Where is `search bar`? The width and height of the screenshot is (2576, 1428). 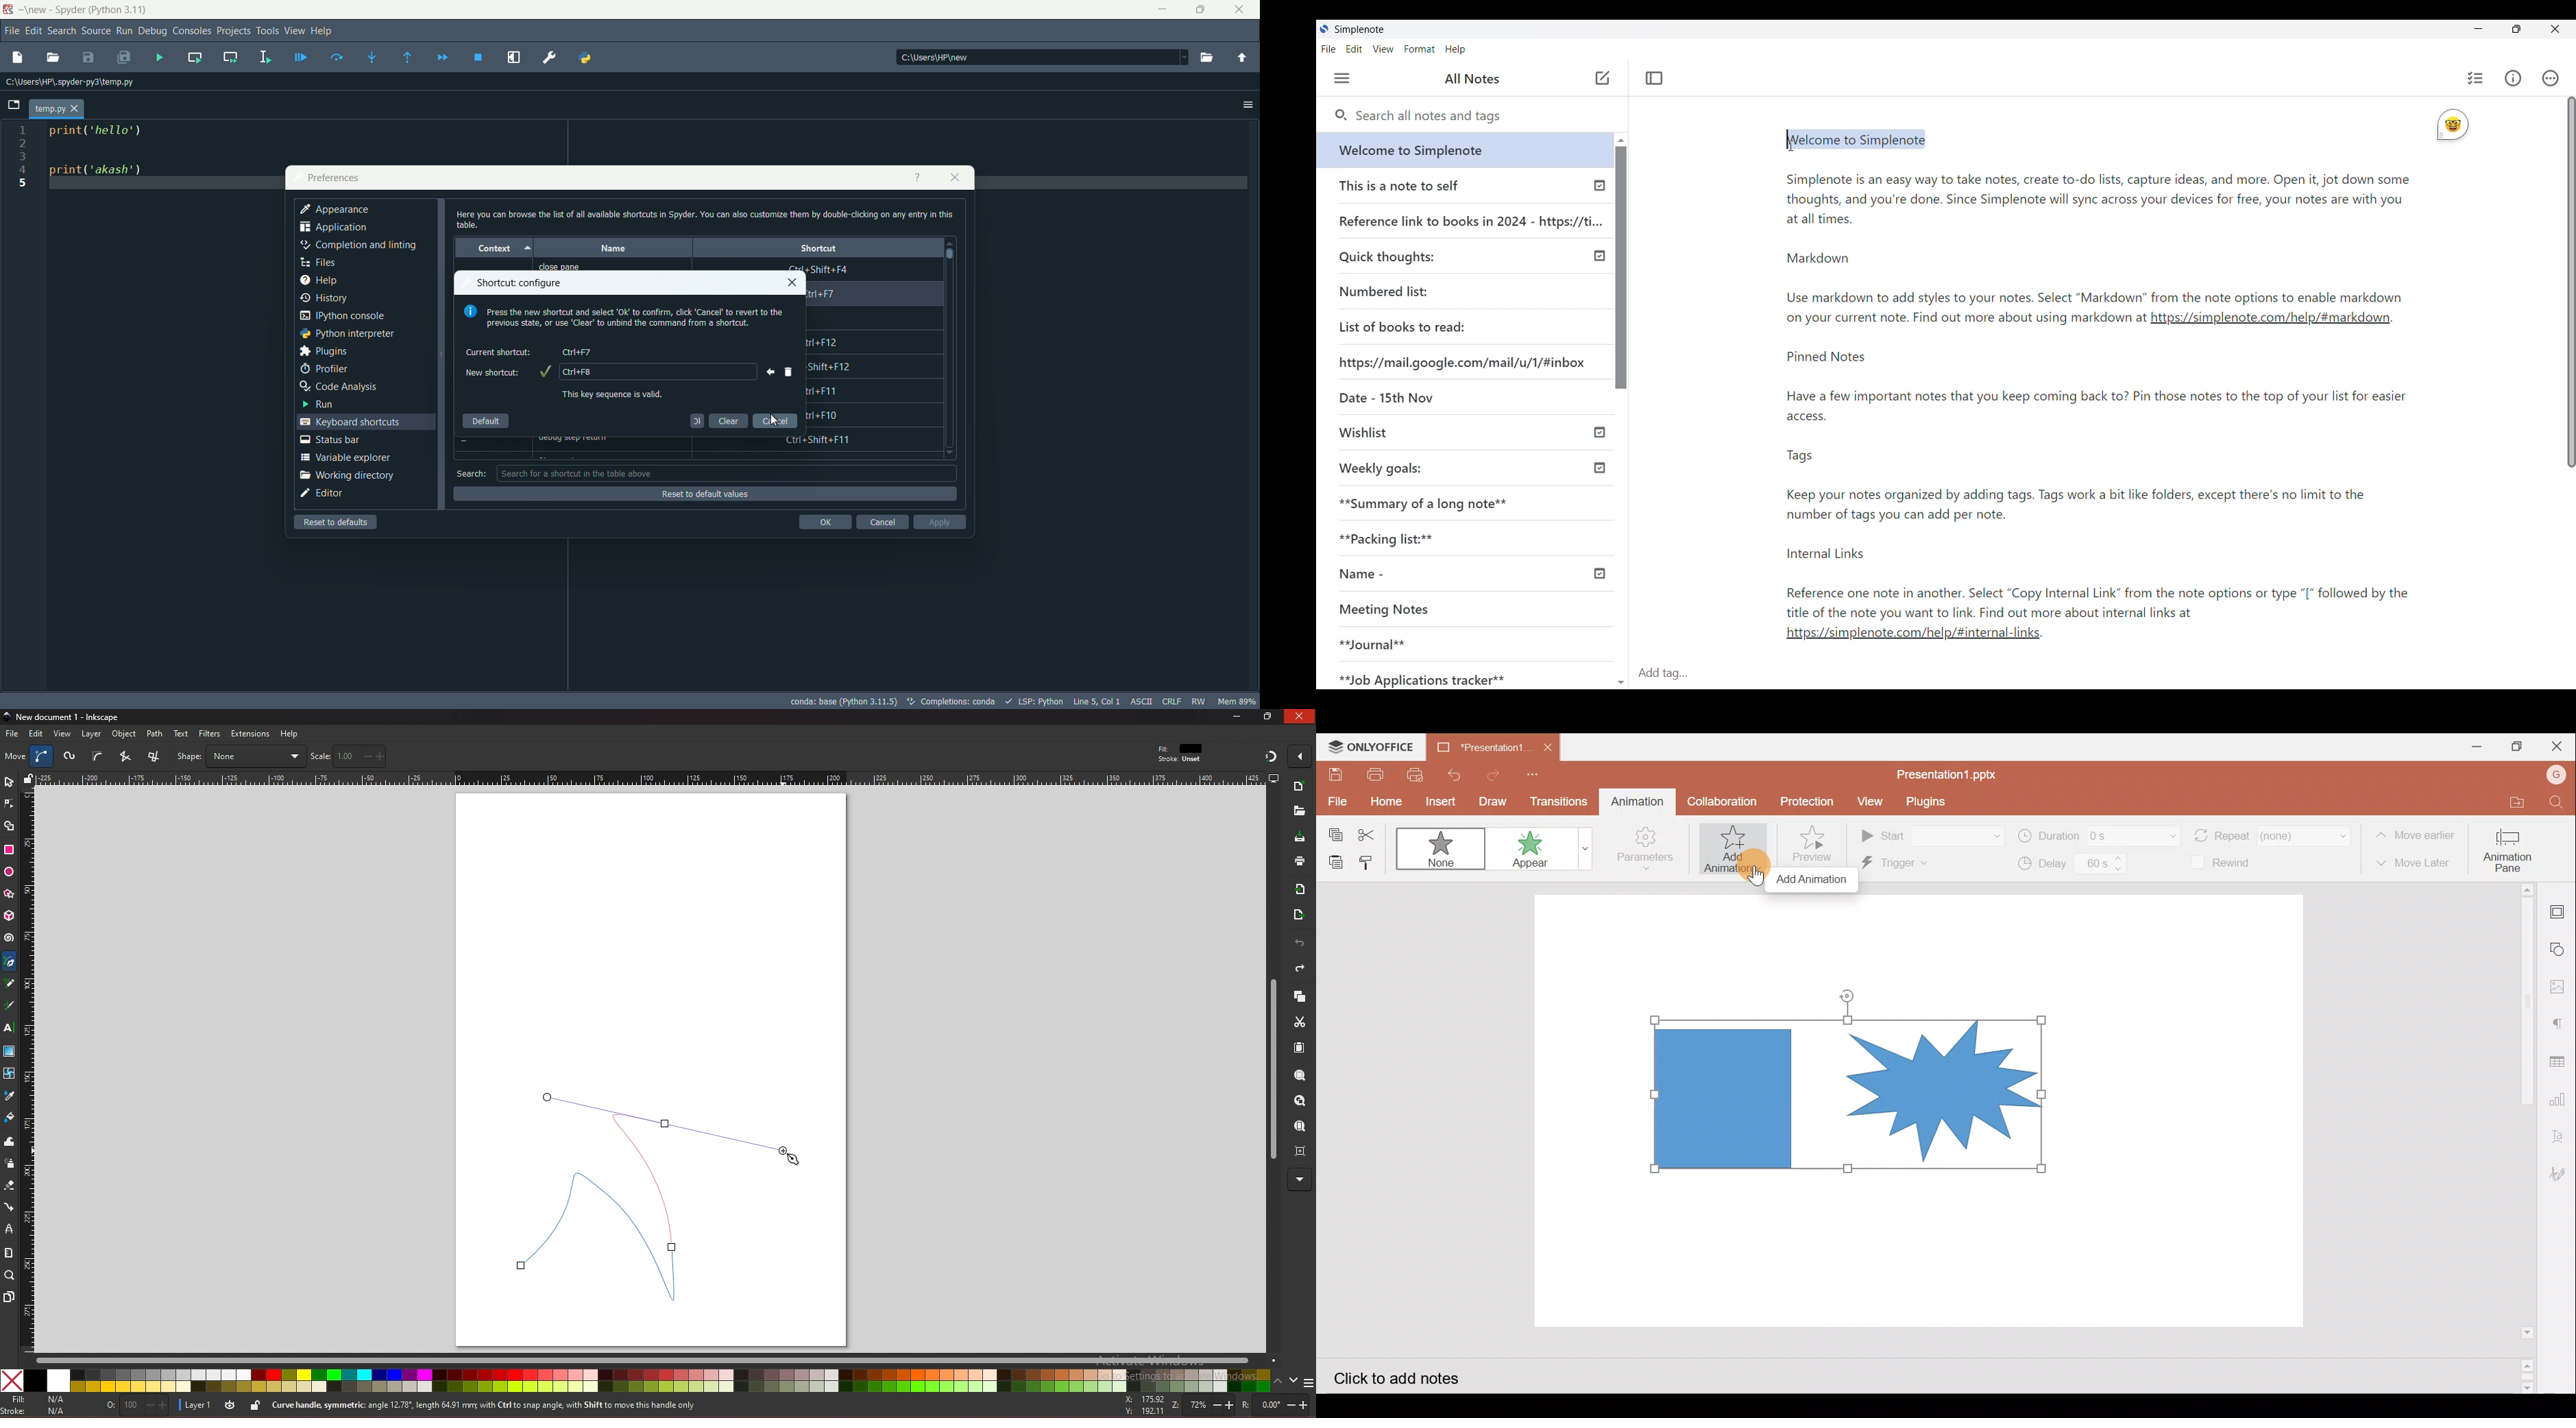 search bar is located at coordinates (727, 473).